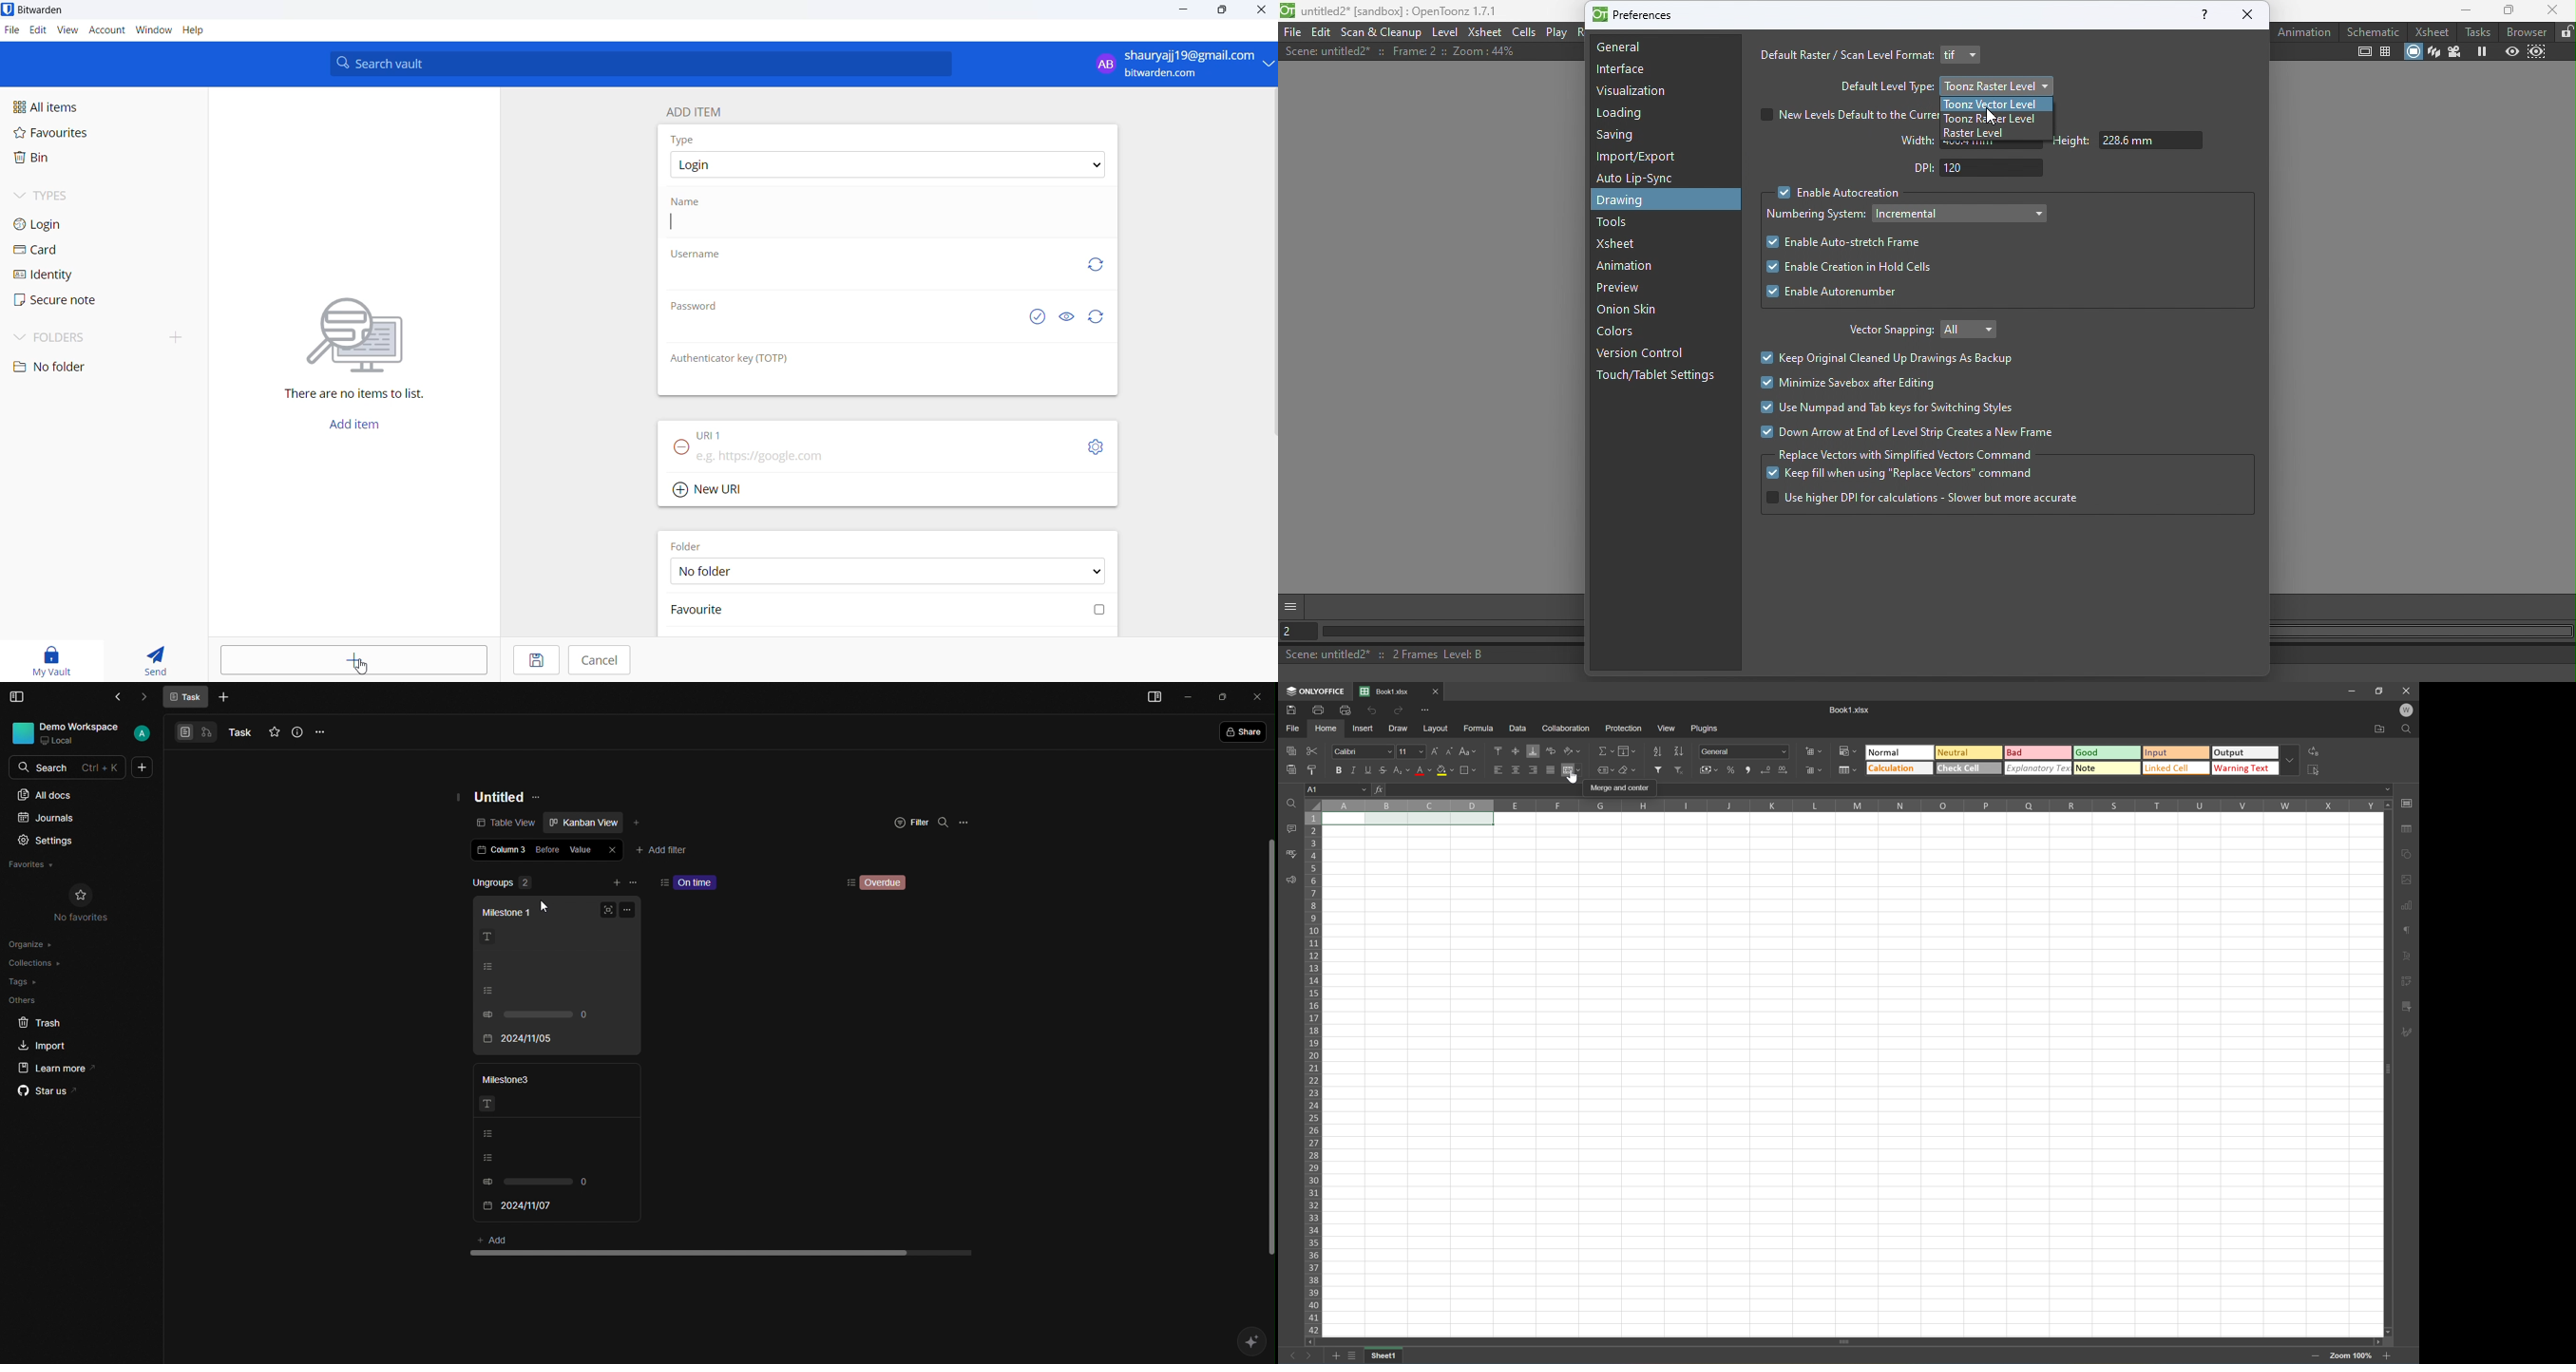 This screenshot has width=2576, height=1372. What do you see at coordinates (75, 275) in the screenshot?
I see `identity` at bounding box center [75, 275].